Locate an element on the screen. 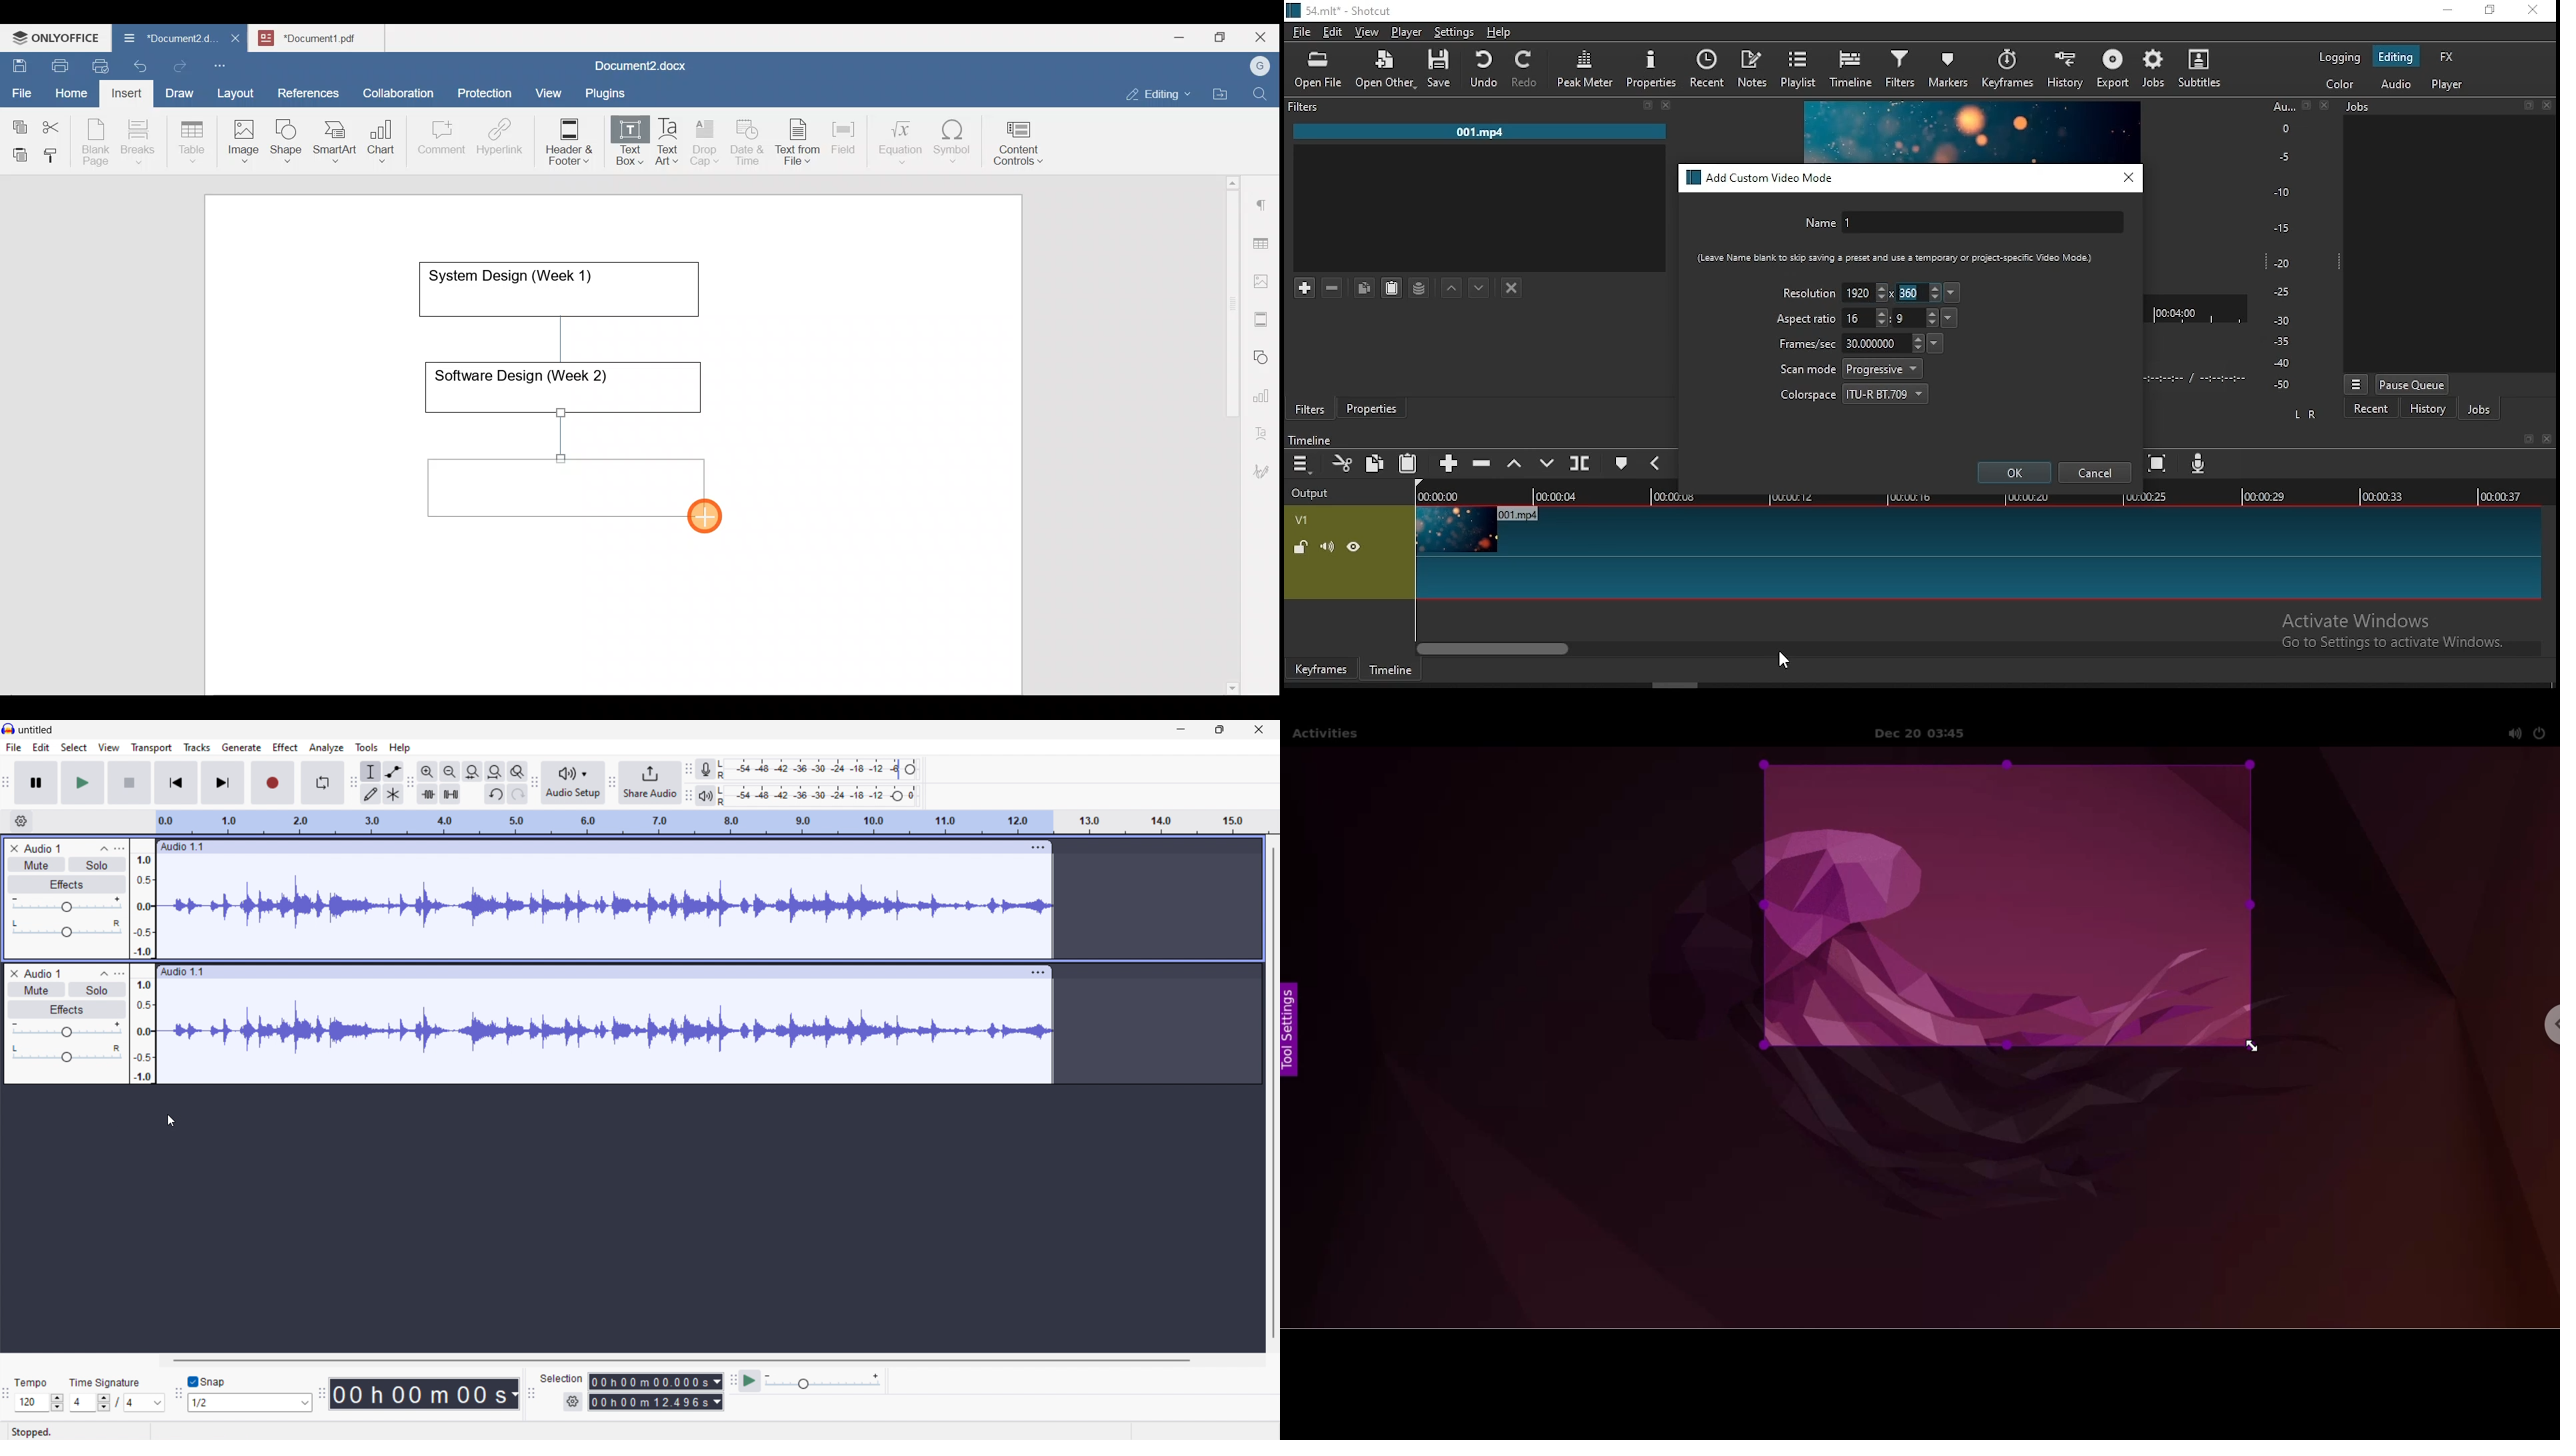  remove selected filters is located at coordinates (1333, 288).